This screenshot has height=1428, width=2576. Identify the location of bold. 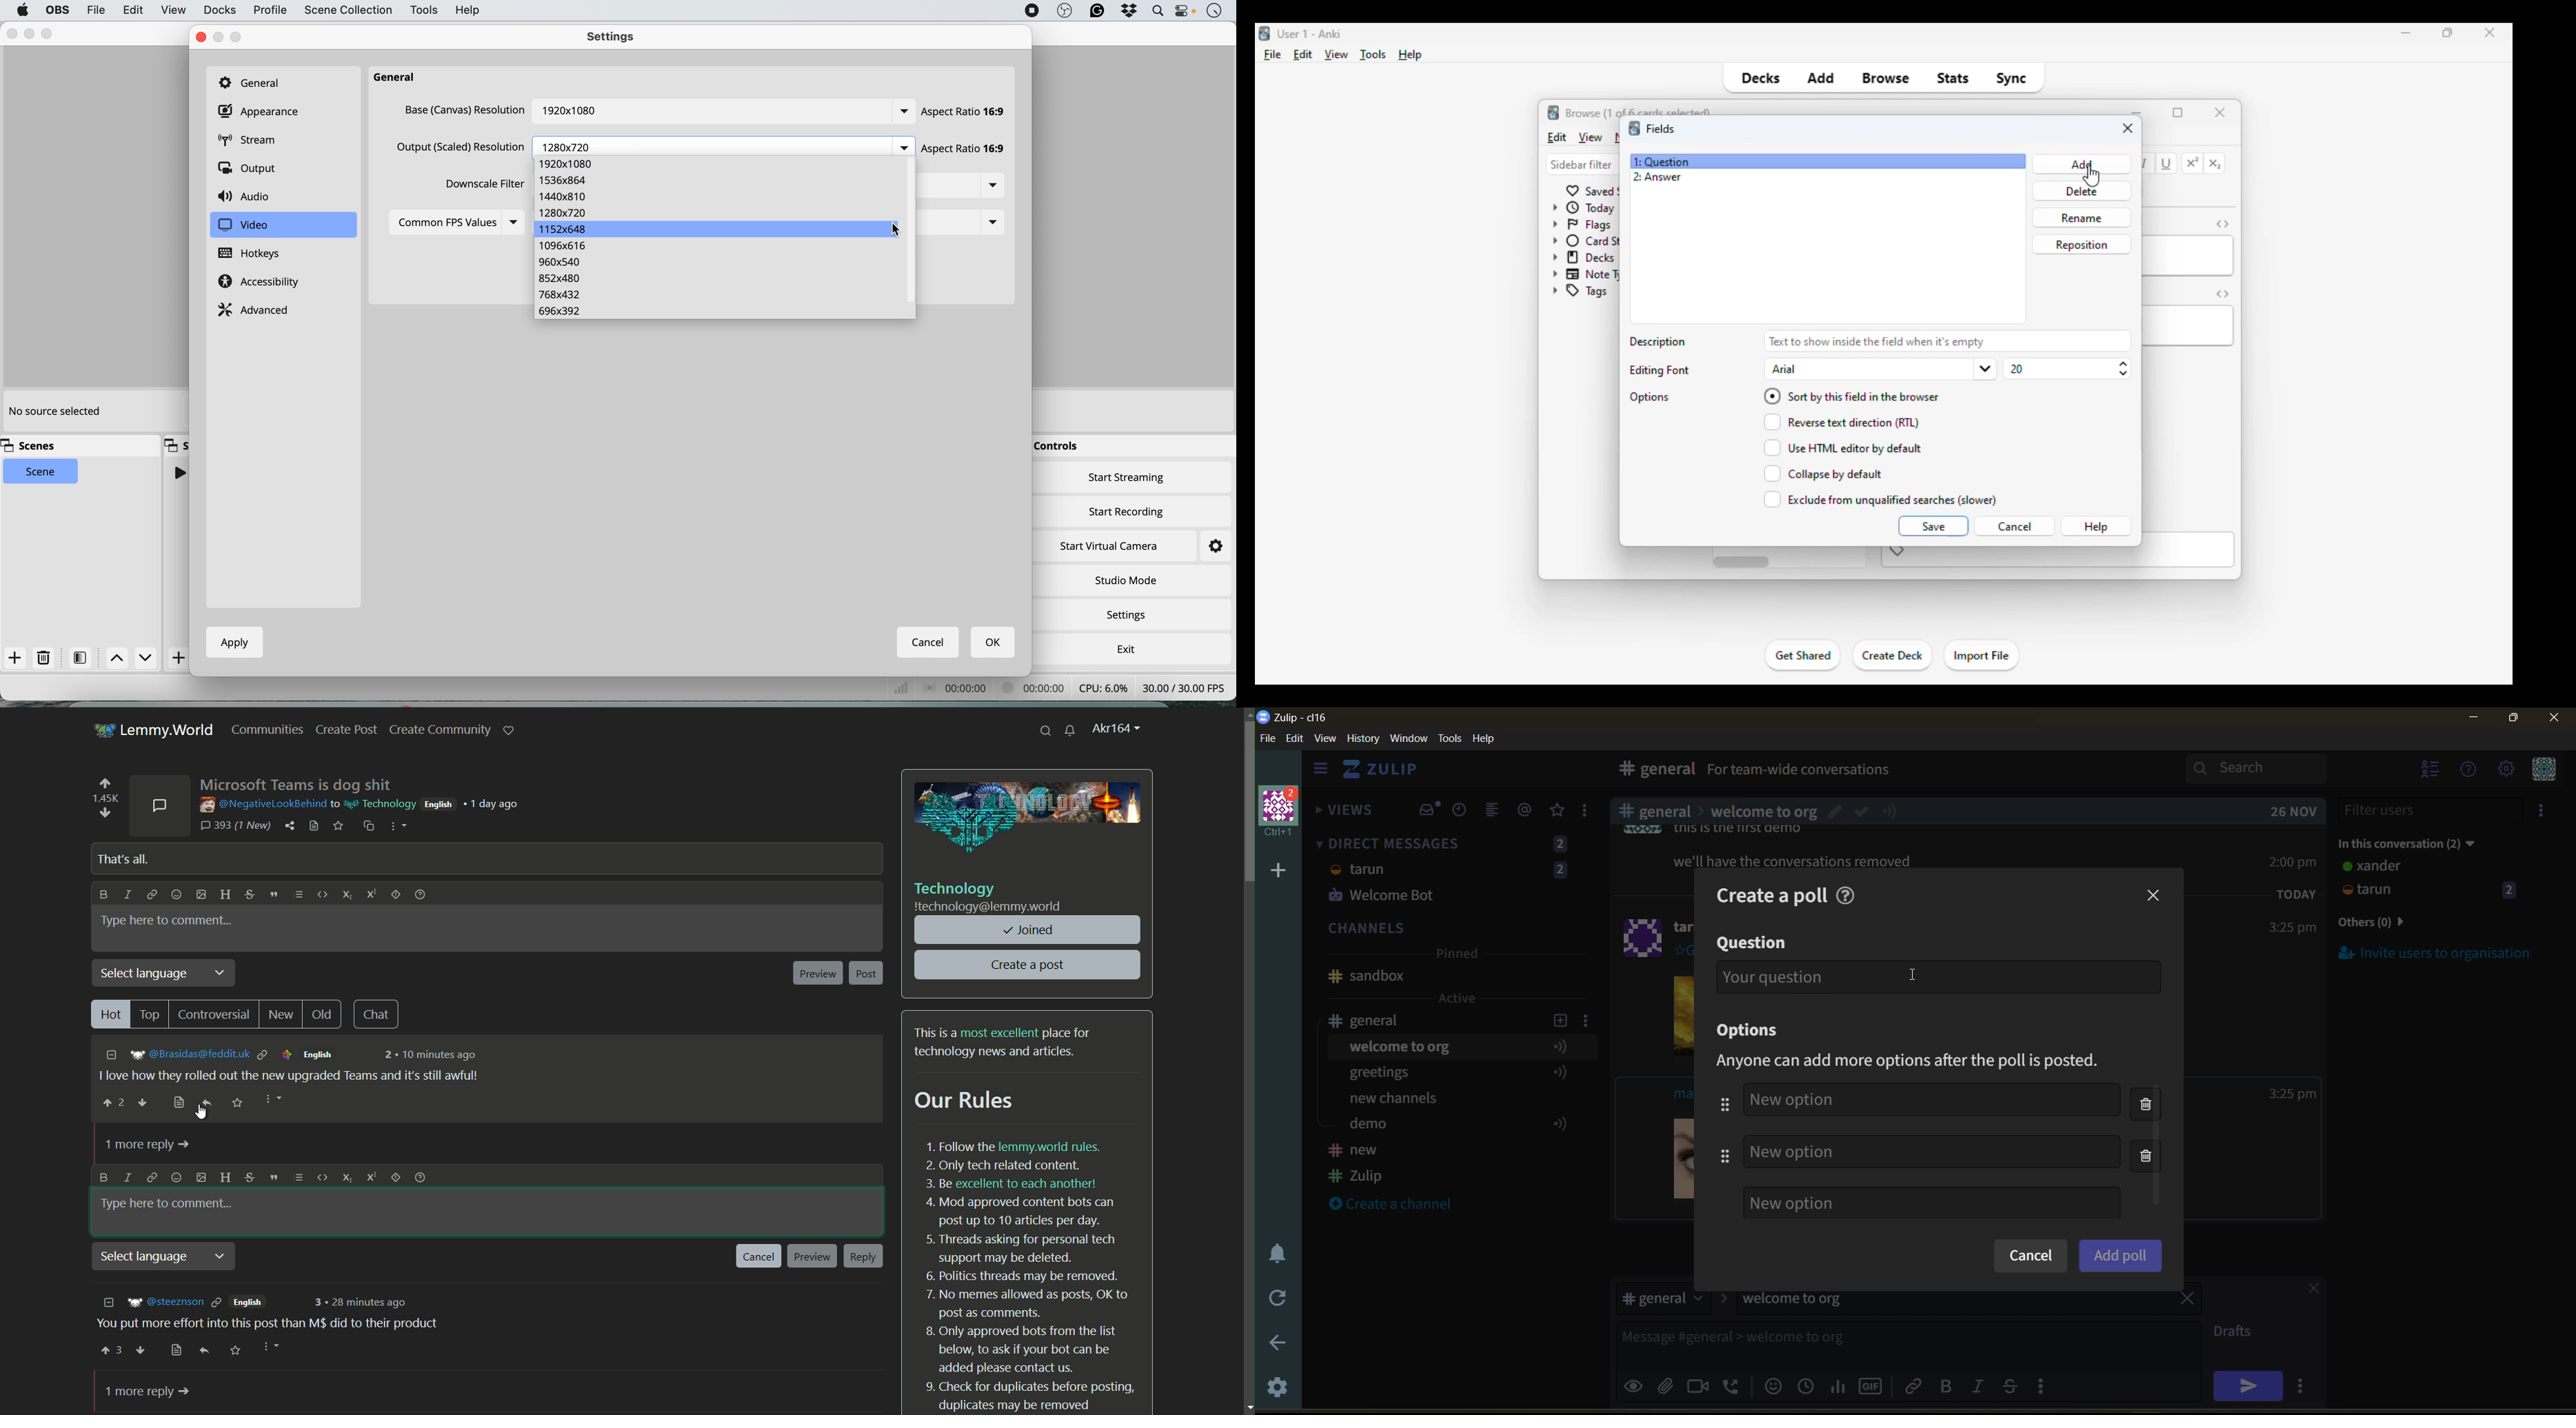
(1945, 1387).